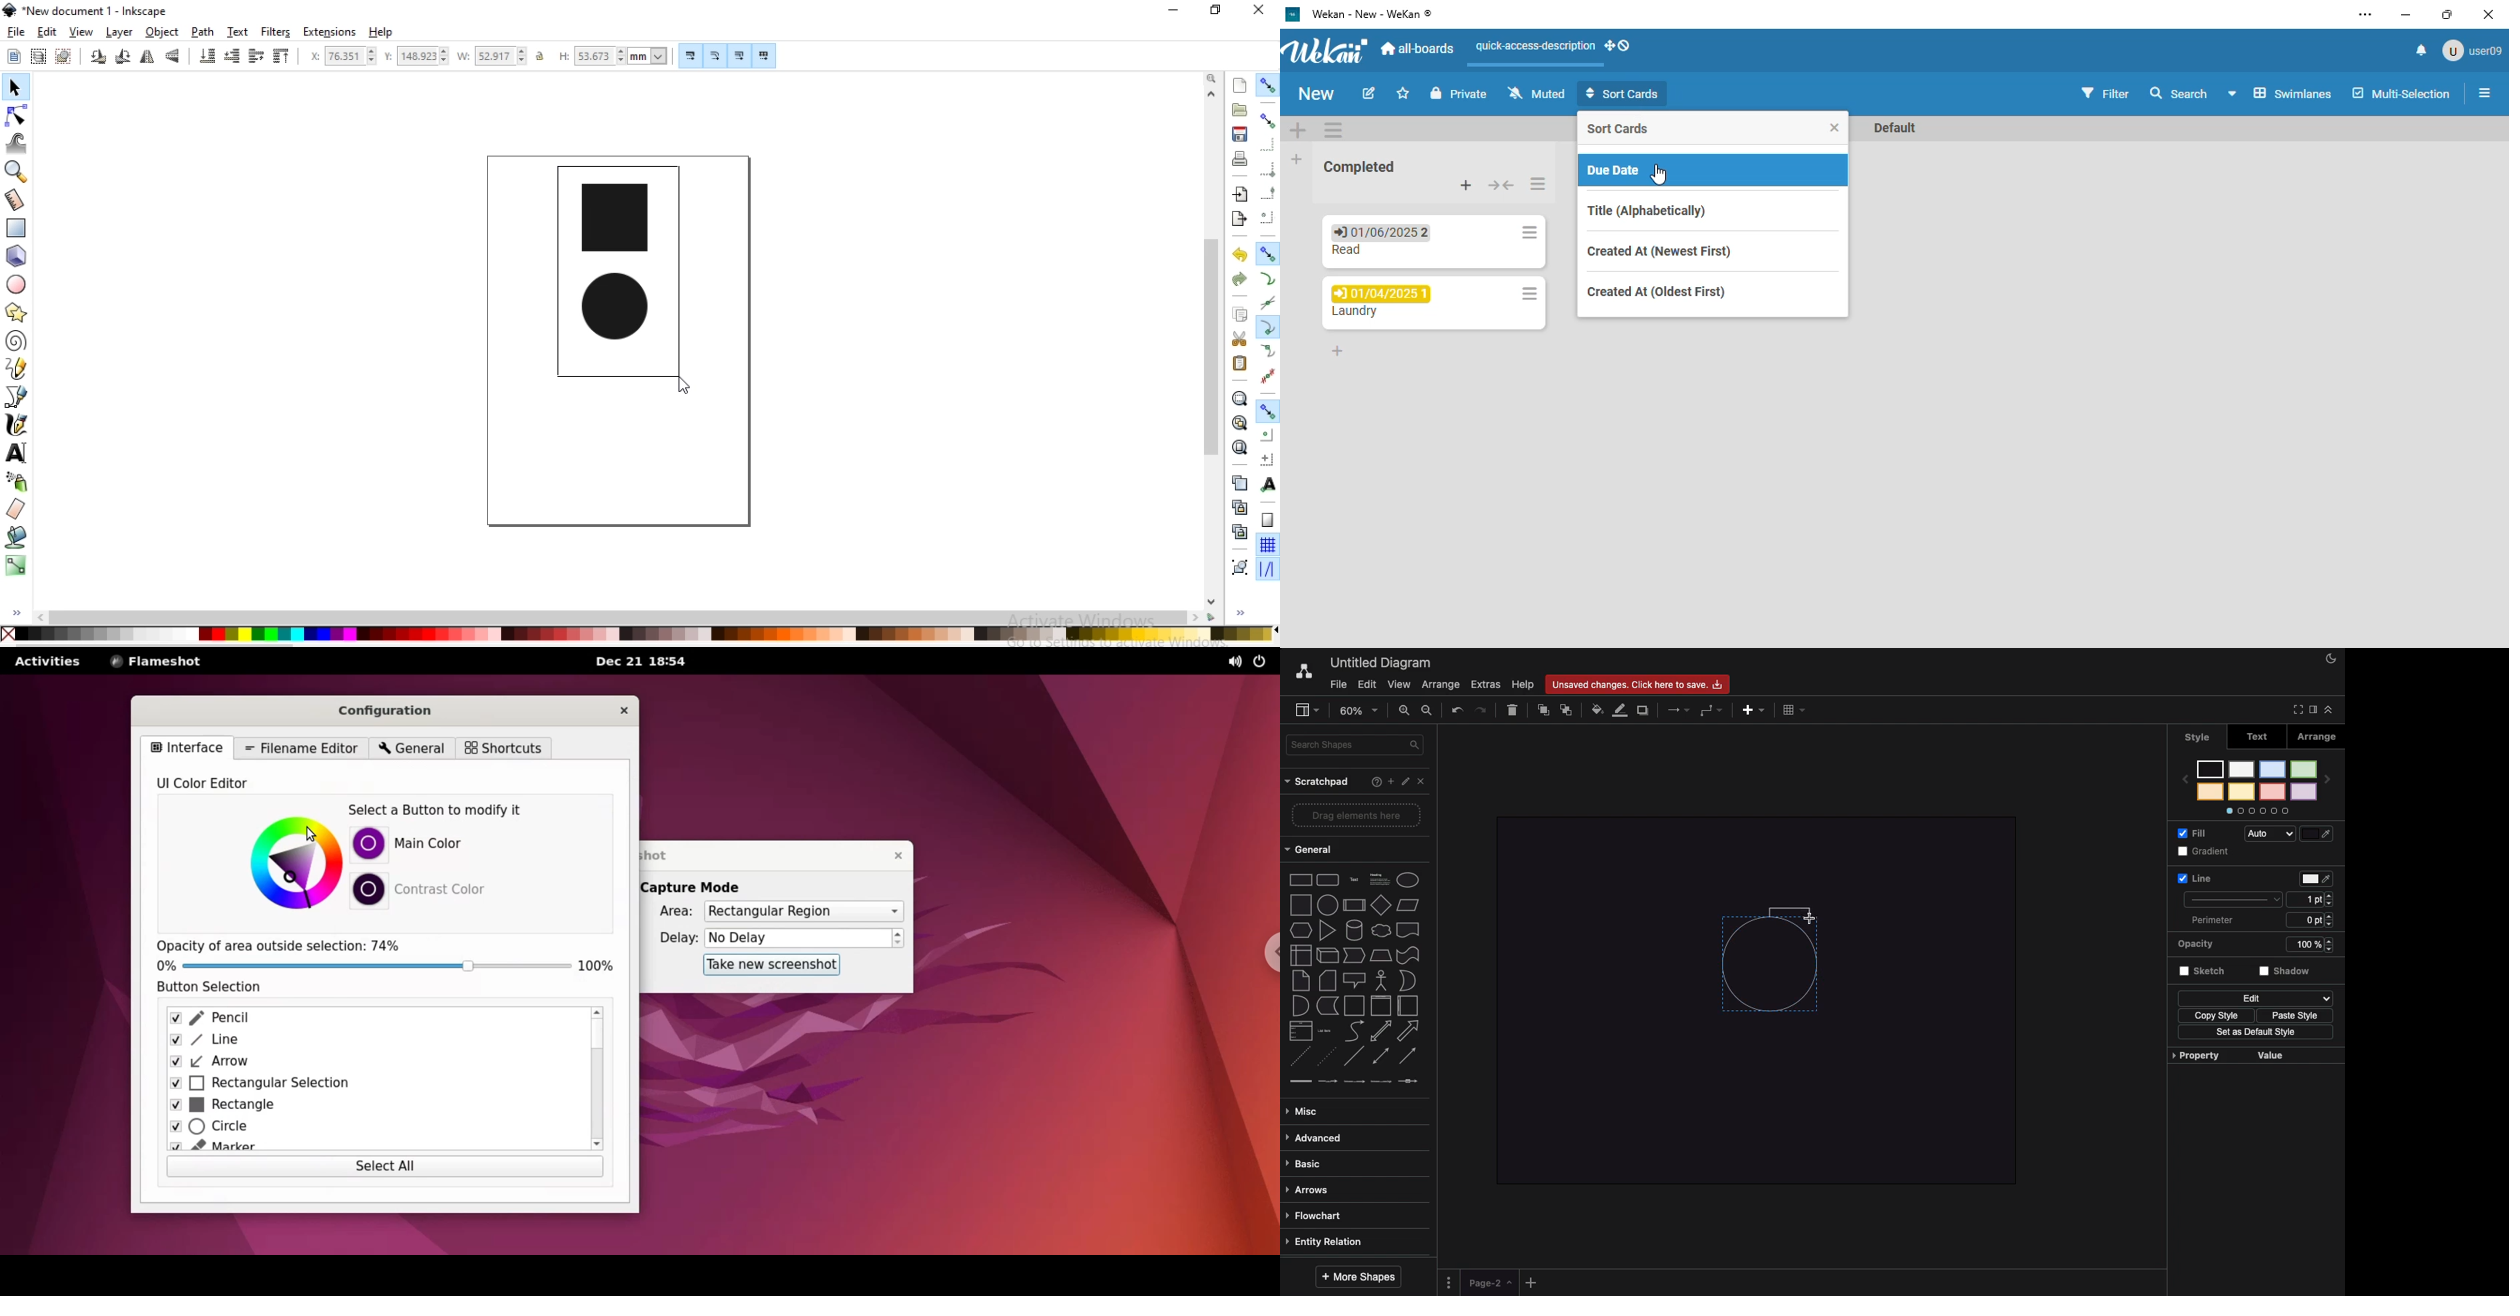 The width and height of the screenshot is (2520, 1316). I want to click on marker checkbox, so click(372, 1147).